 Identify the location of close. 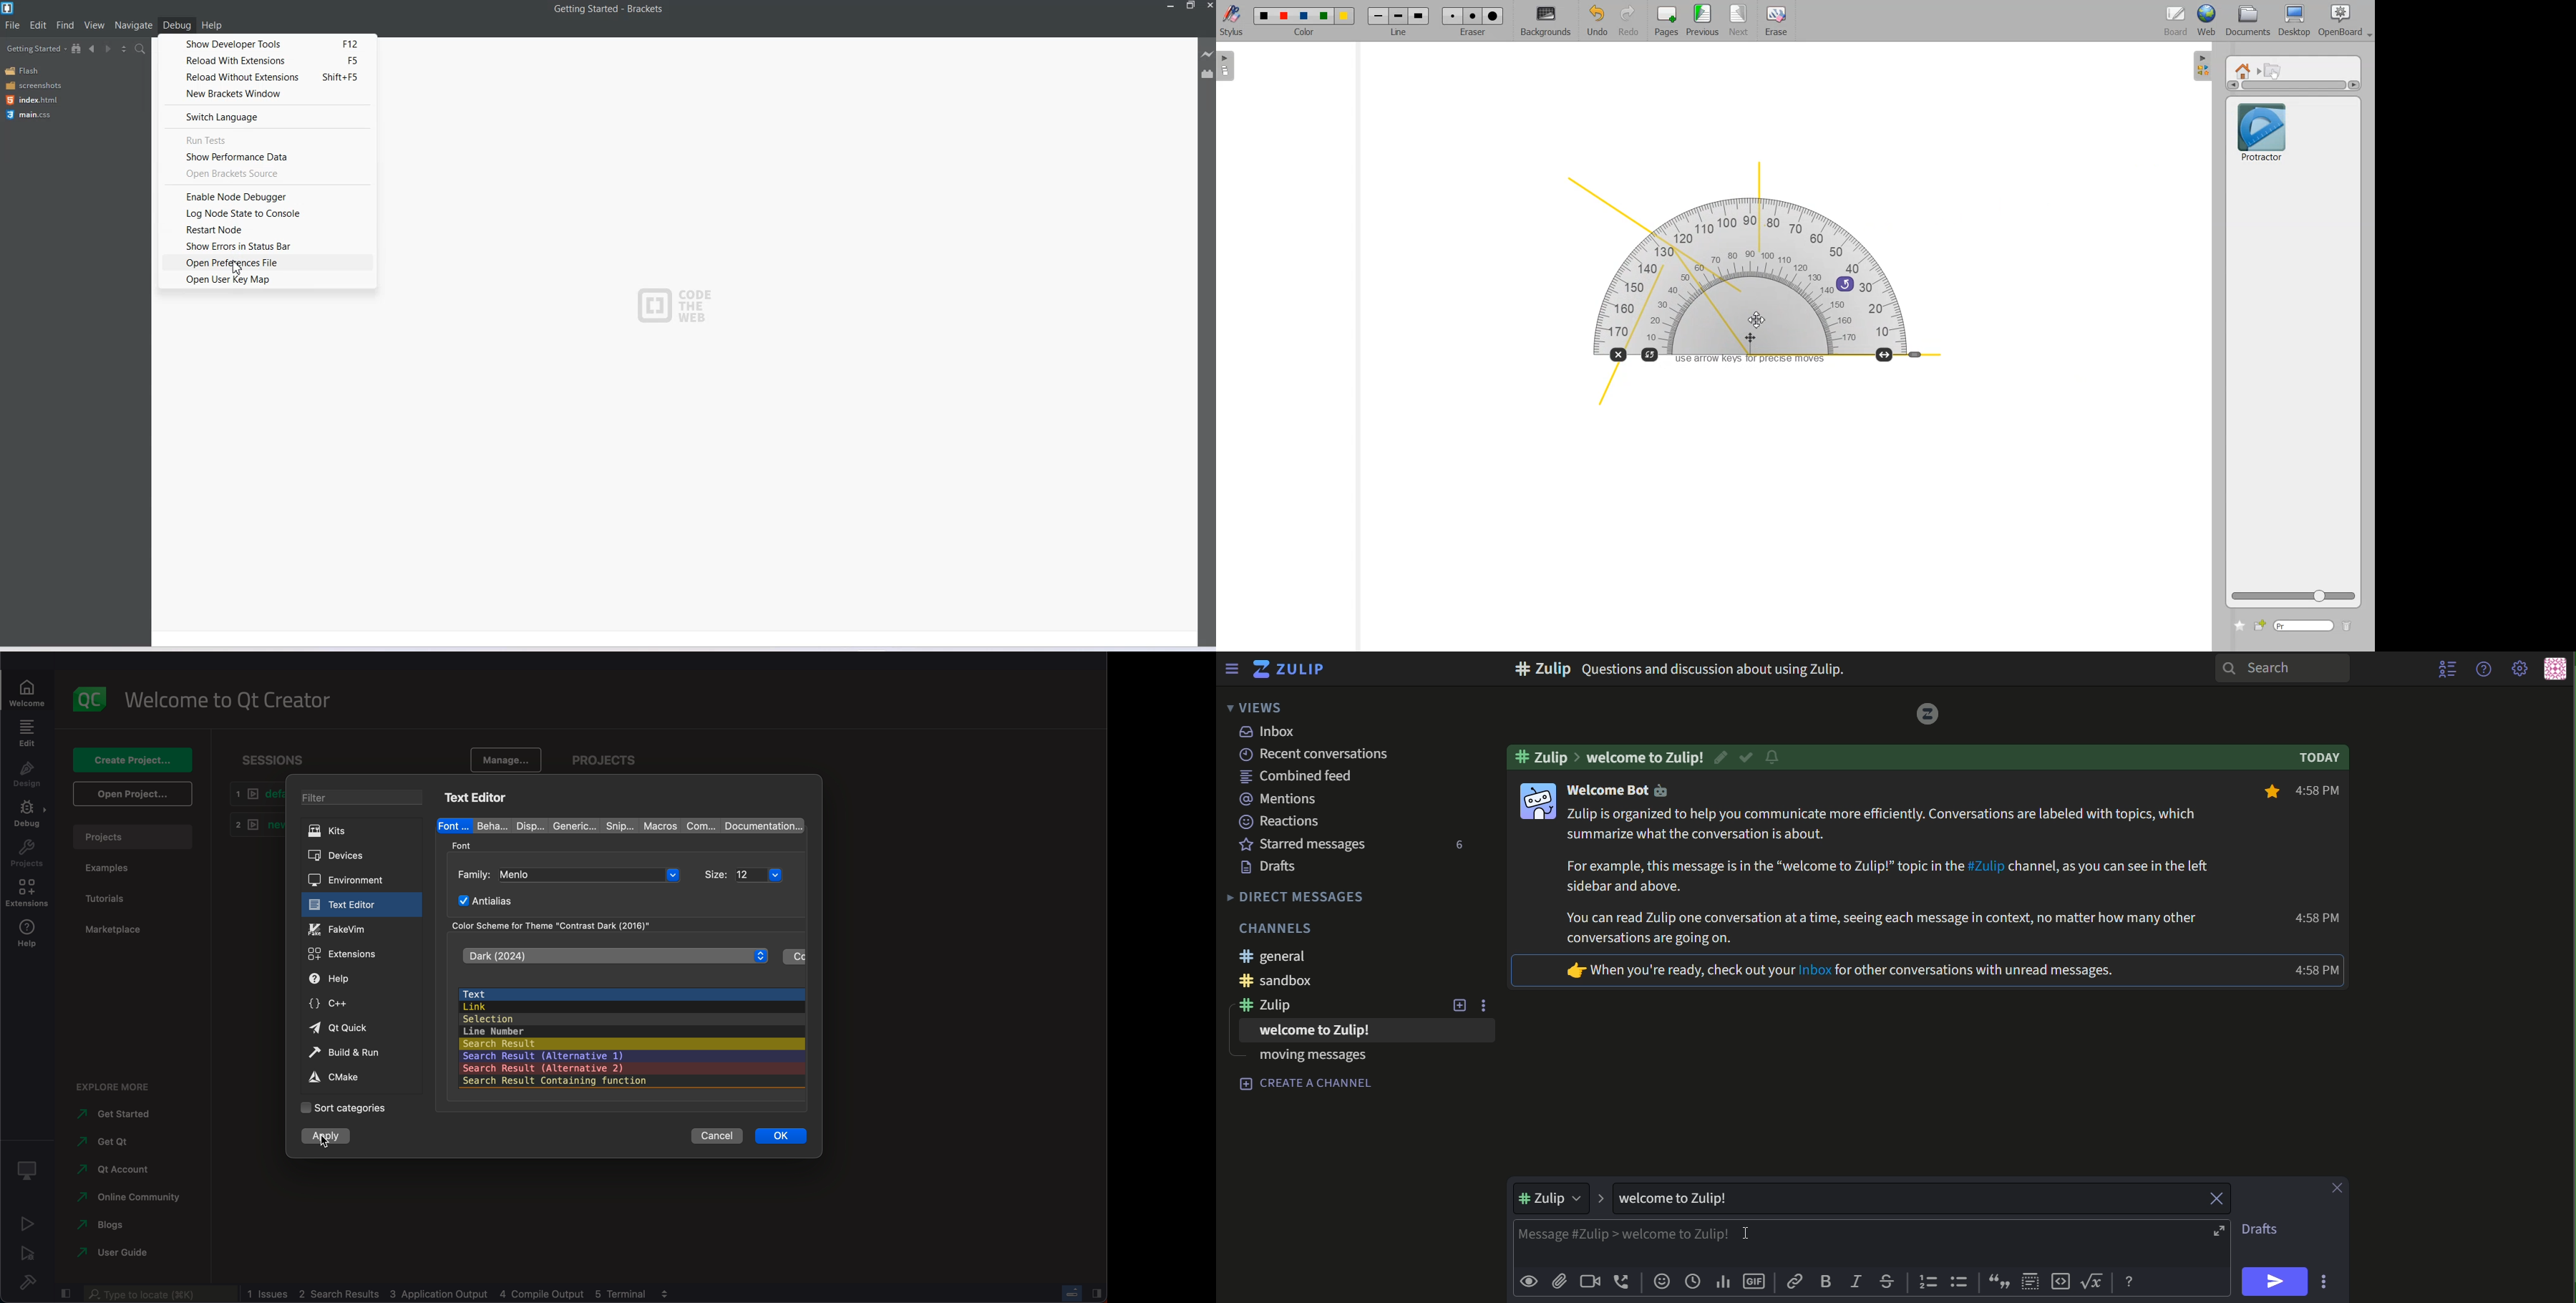
(2339, 1188).